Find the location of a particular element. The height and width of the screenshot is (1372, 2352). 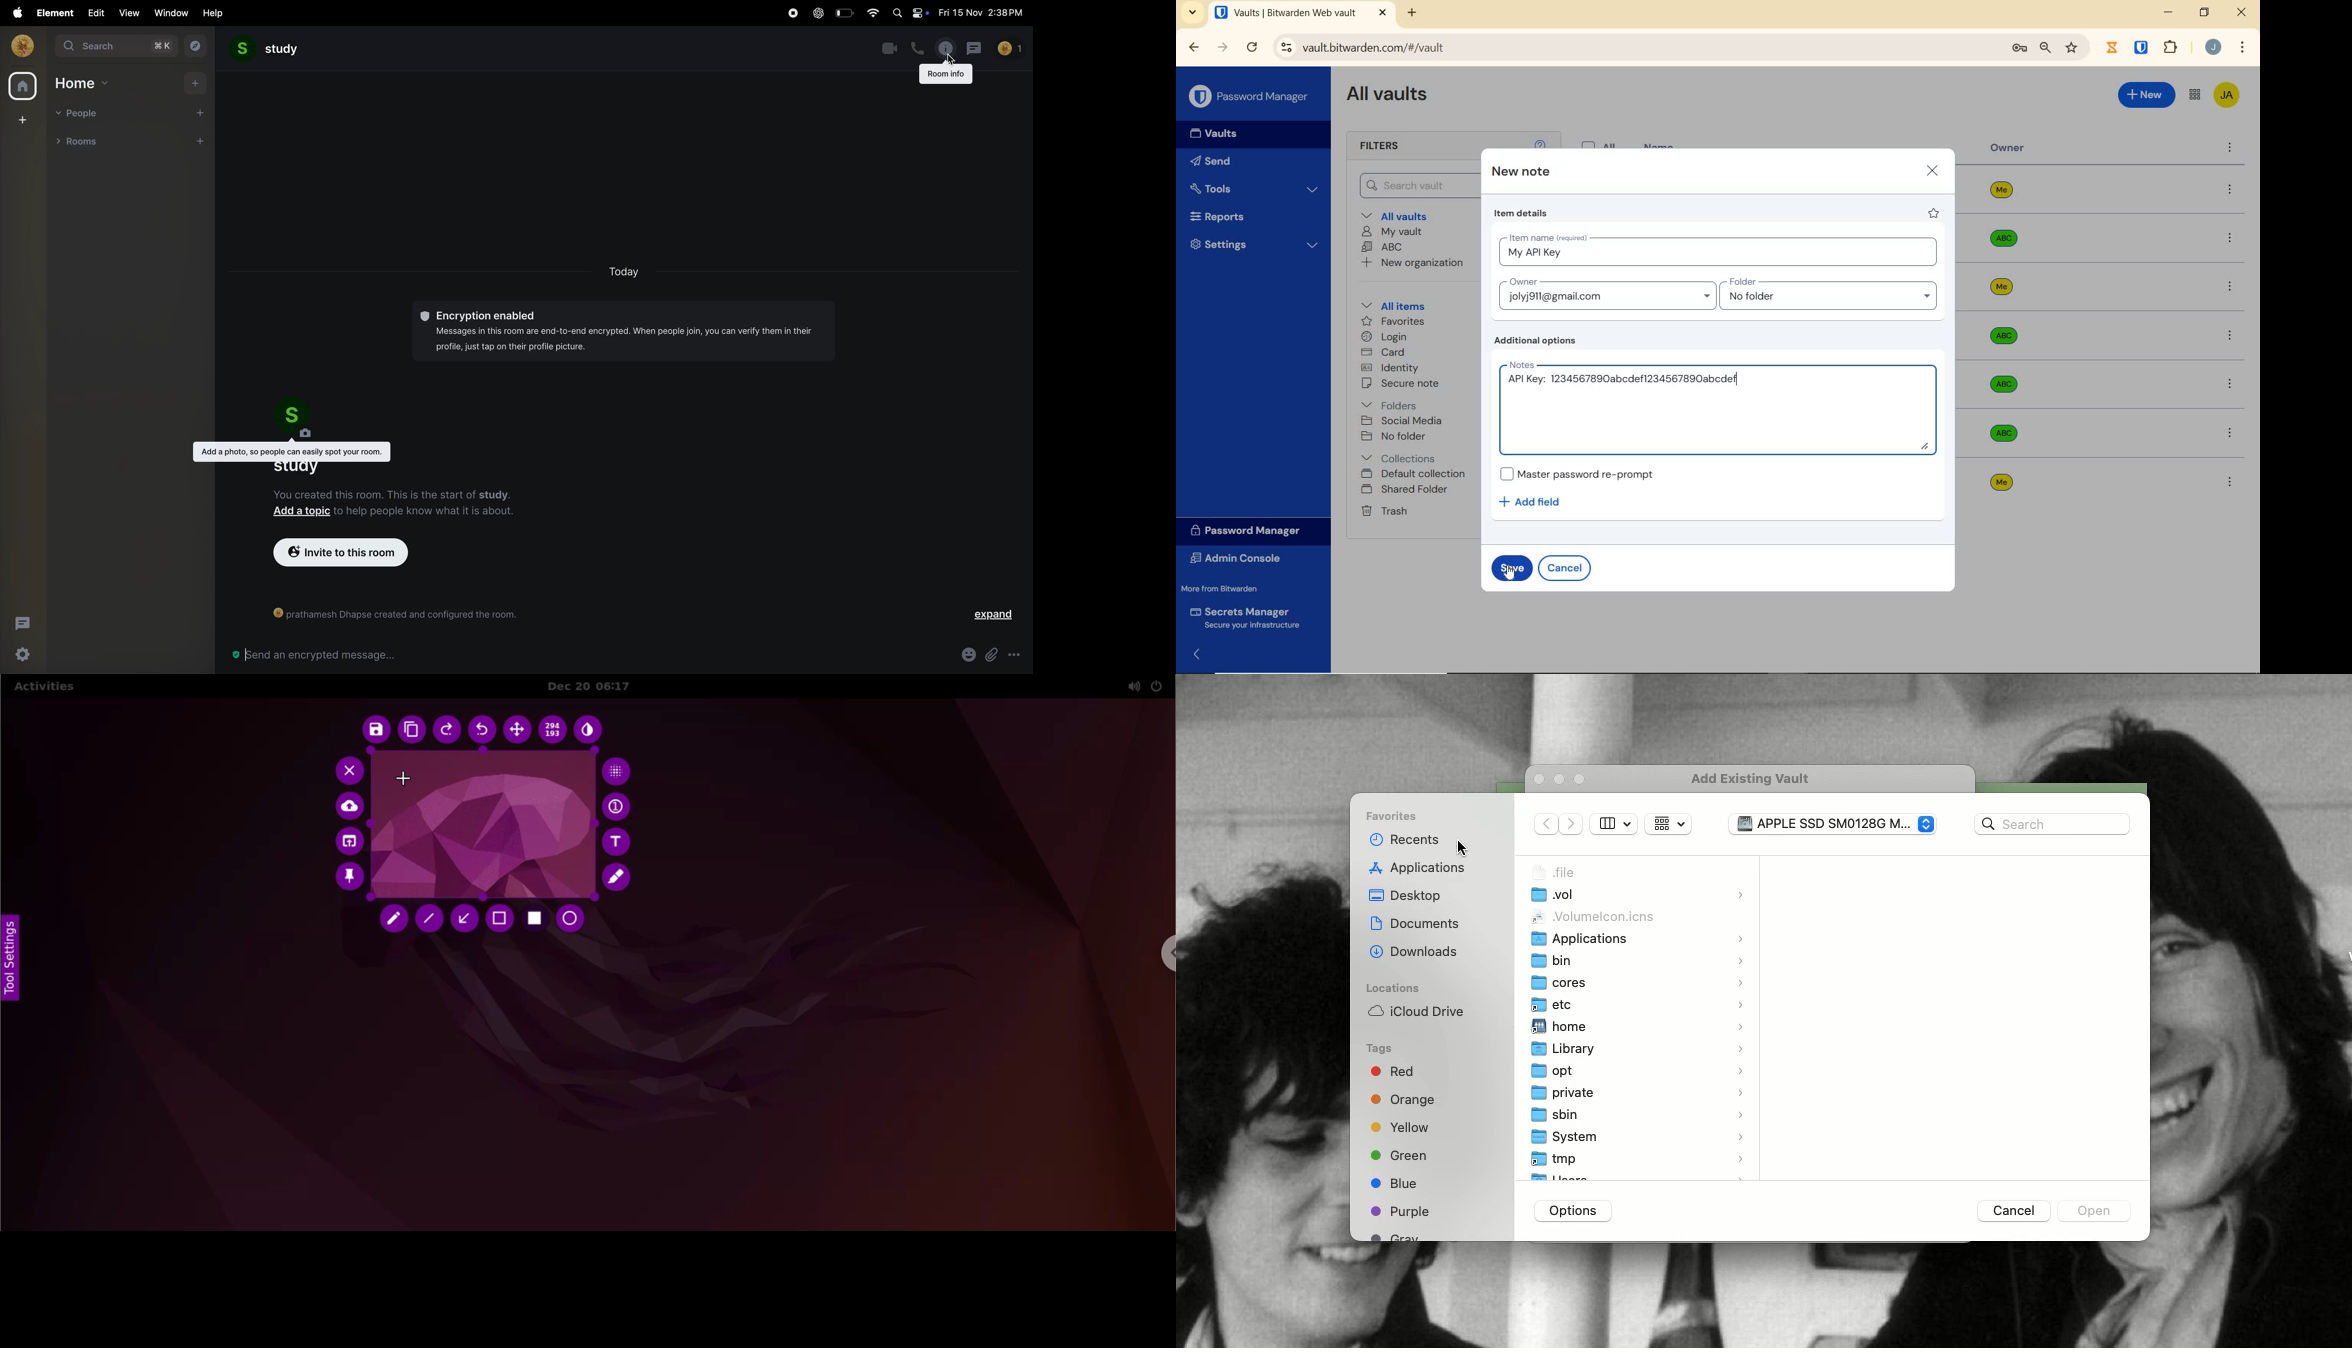

Yellow is located at coordinates (1403, 1128).